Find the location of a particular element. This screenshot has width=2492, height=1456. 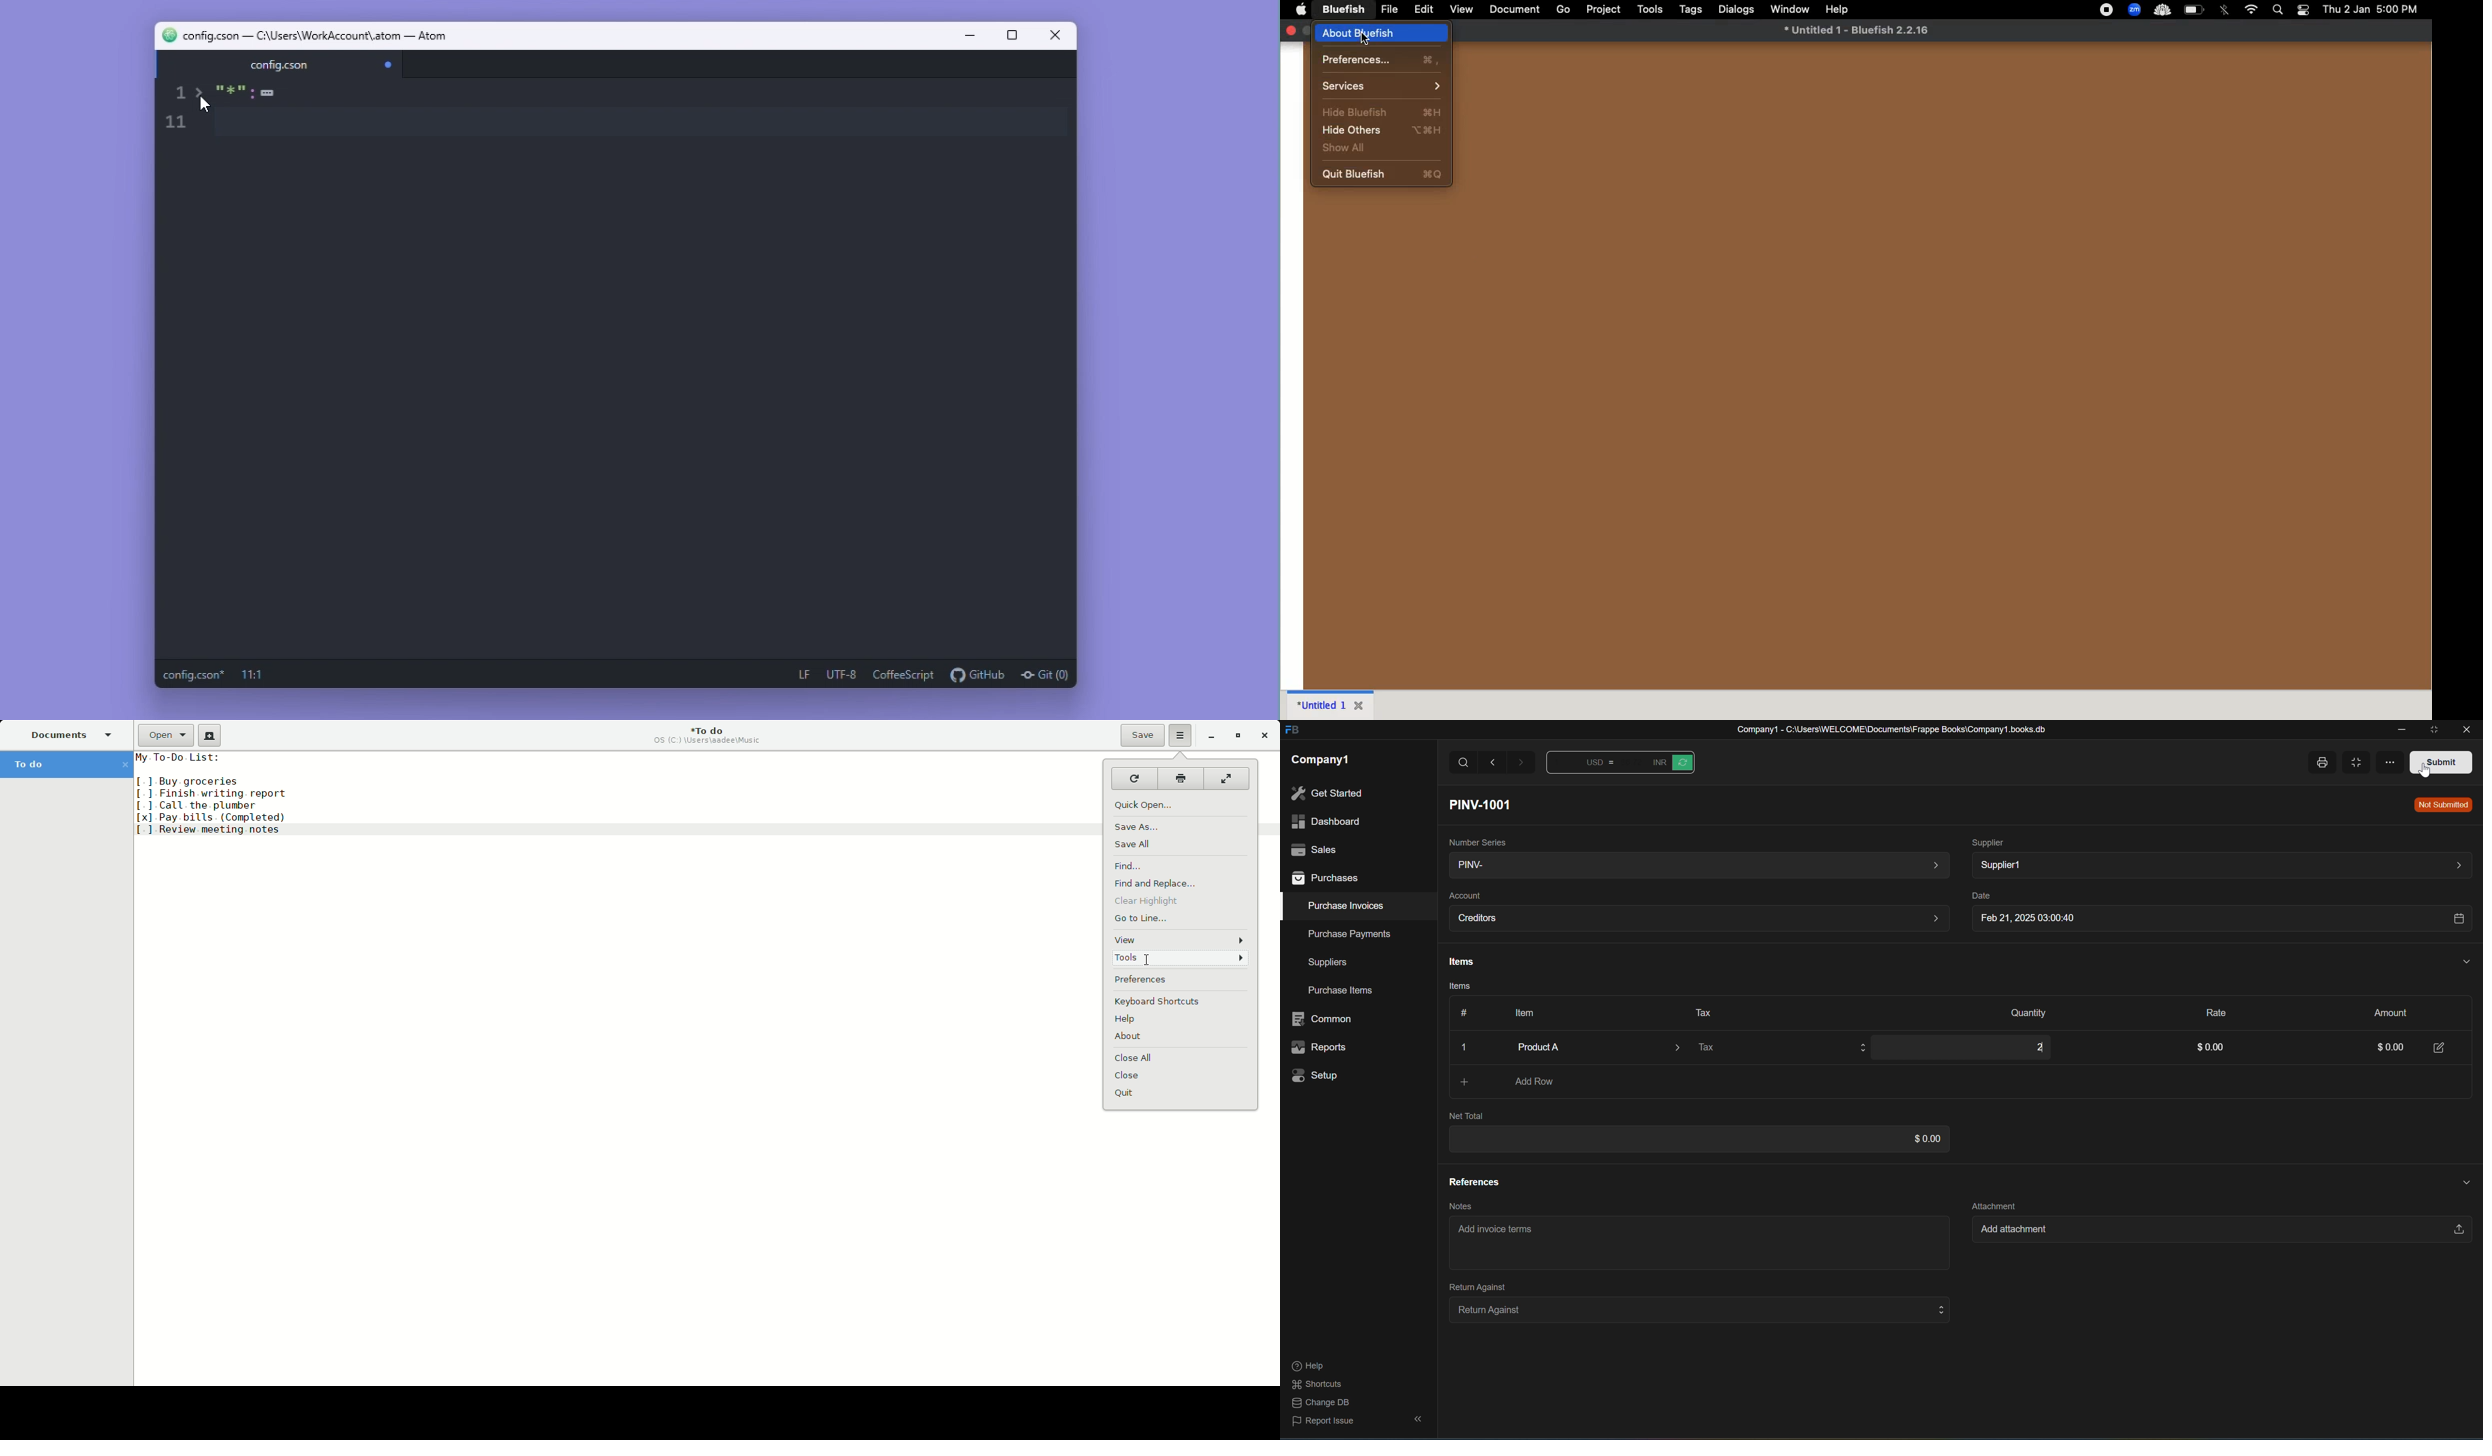

logo is located at coordinates (163, 35).